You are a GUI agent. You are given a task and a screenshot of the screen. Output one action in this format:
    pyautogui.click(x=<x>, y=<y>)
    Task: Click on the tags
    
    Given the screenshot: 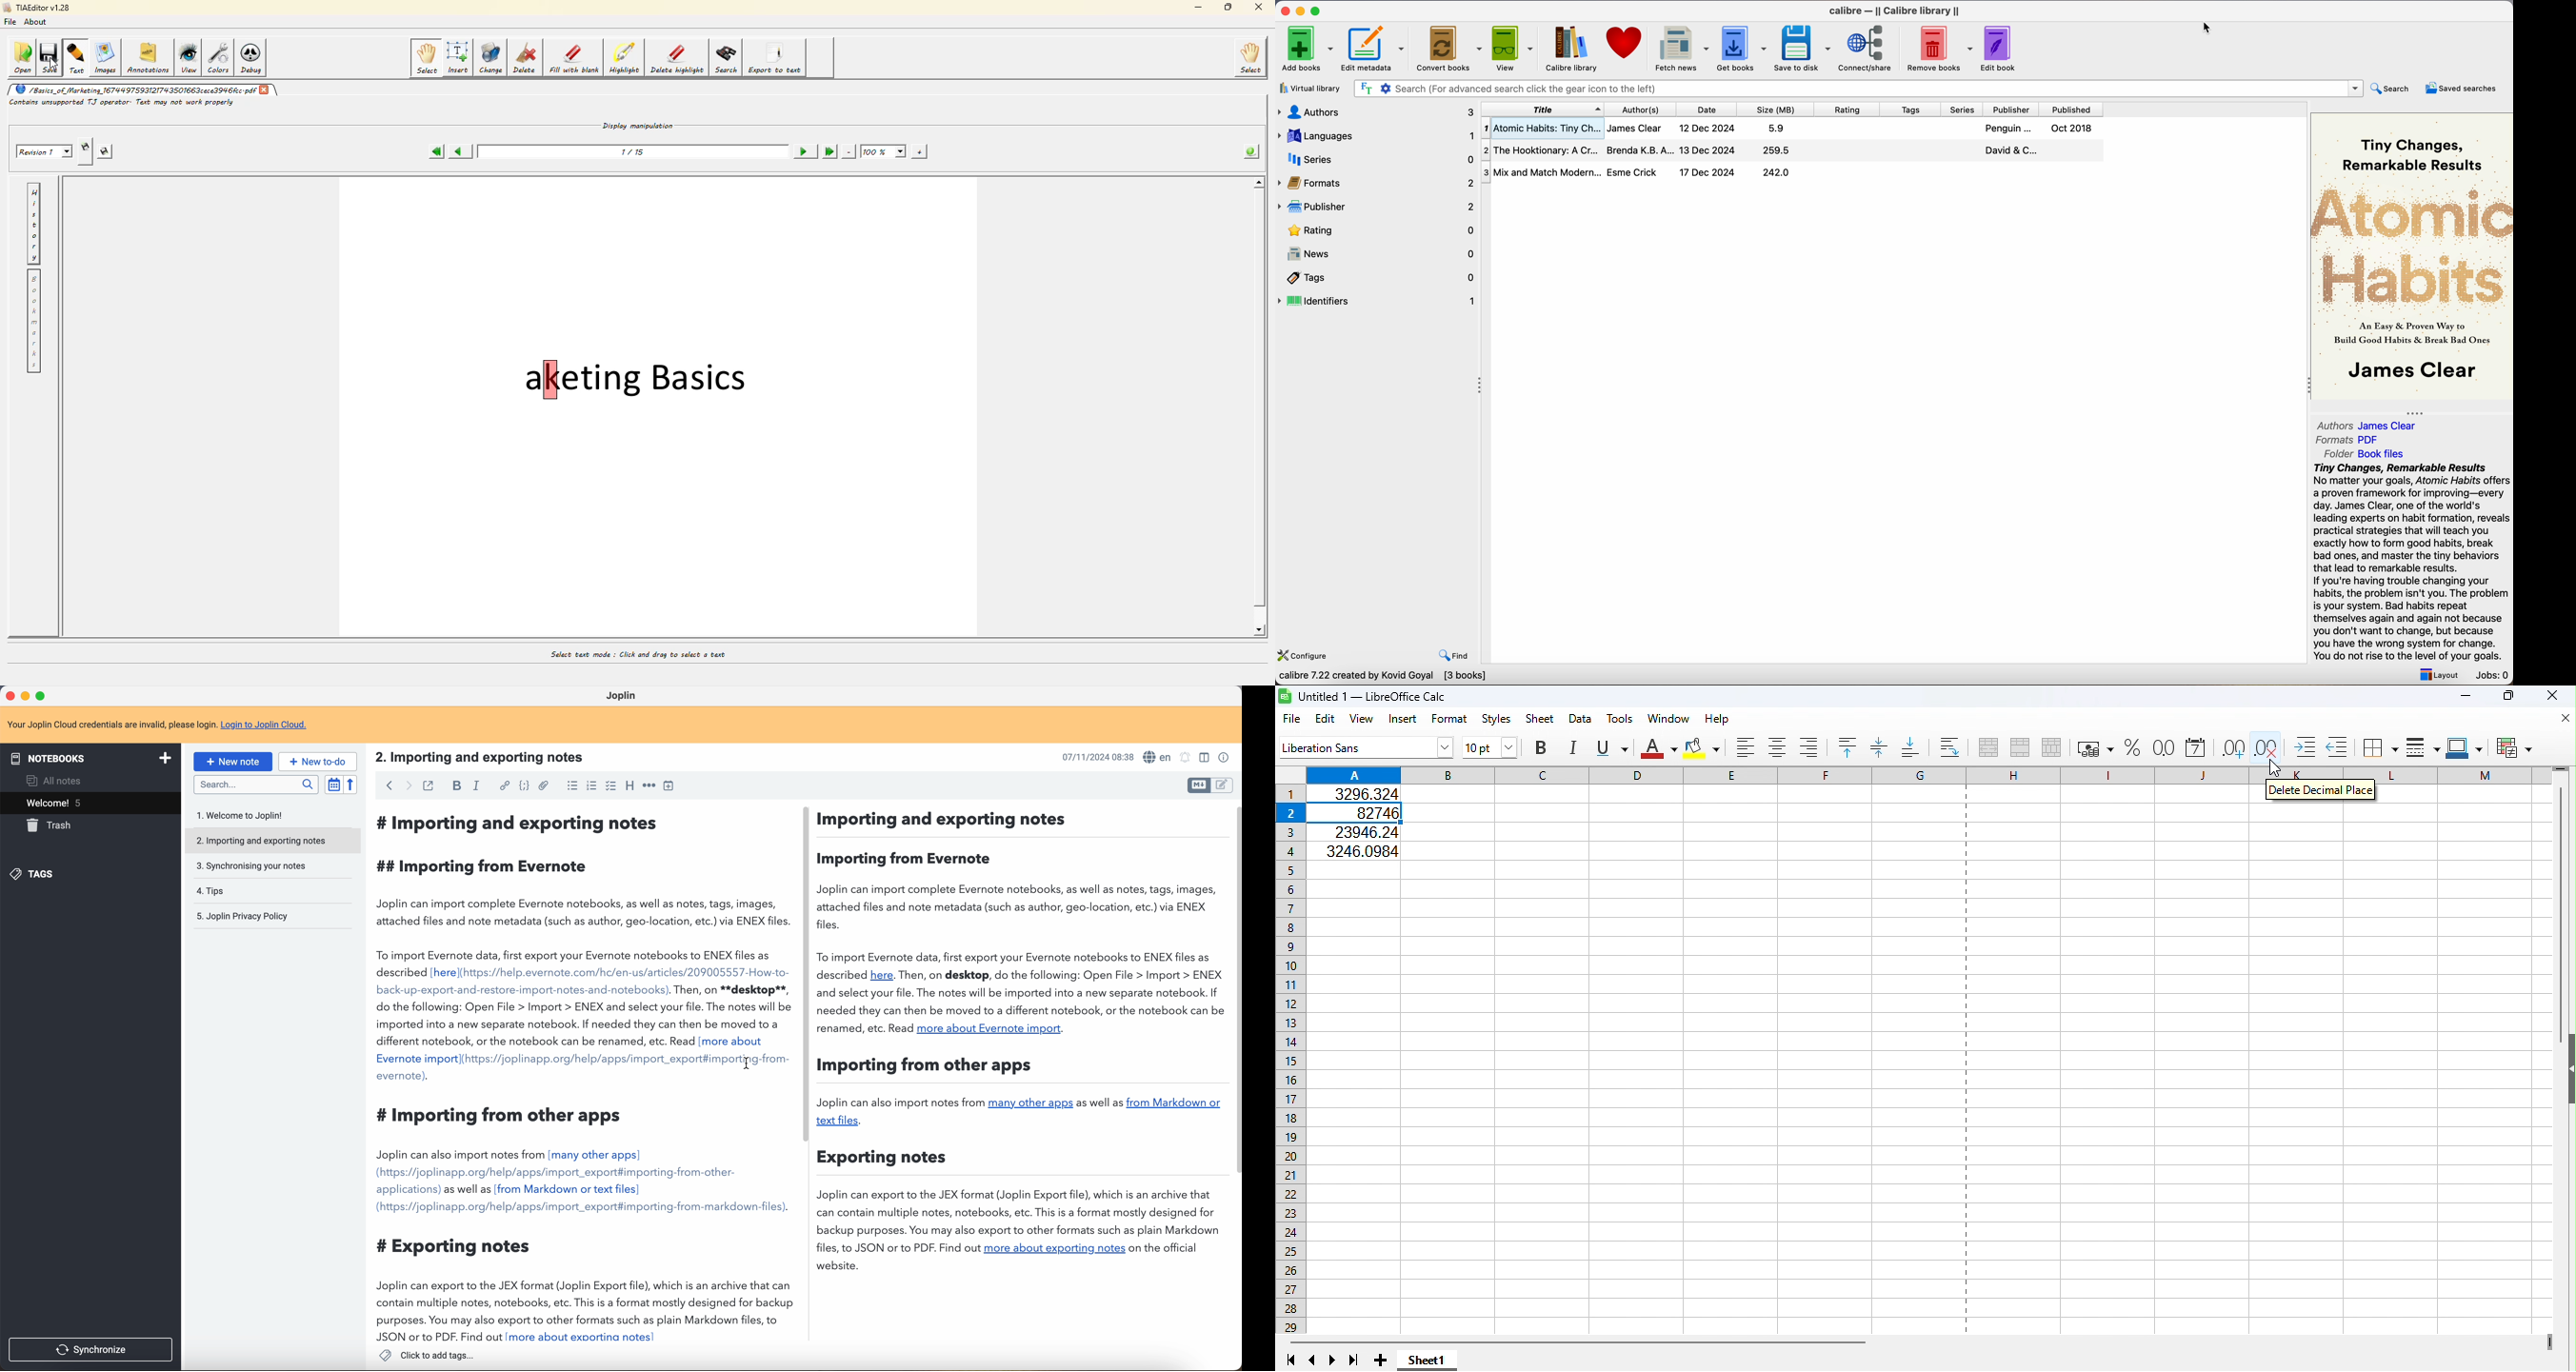 What is the action you would take?
    pyautogui.click(x=36, y=874)
    